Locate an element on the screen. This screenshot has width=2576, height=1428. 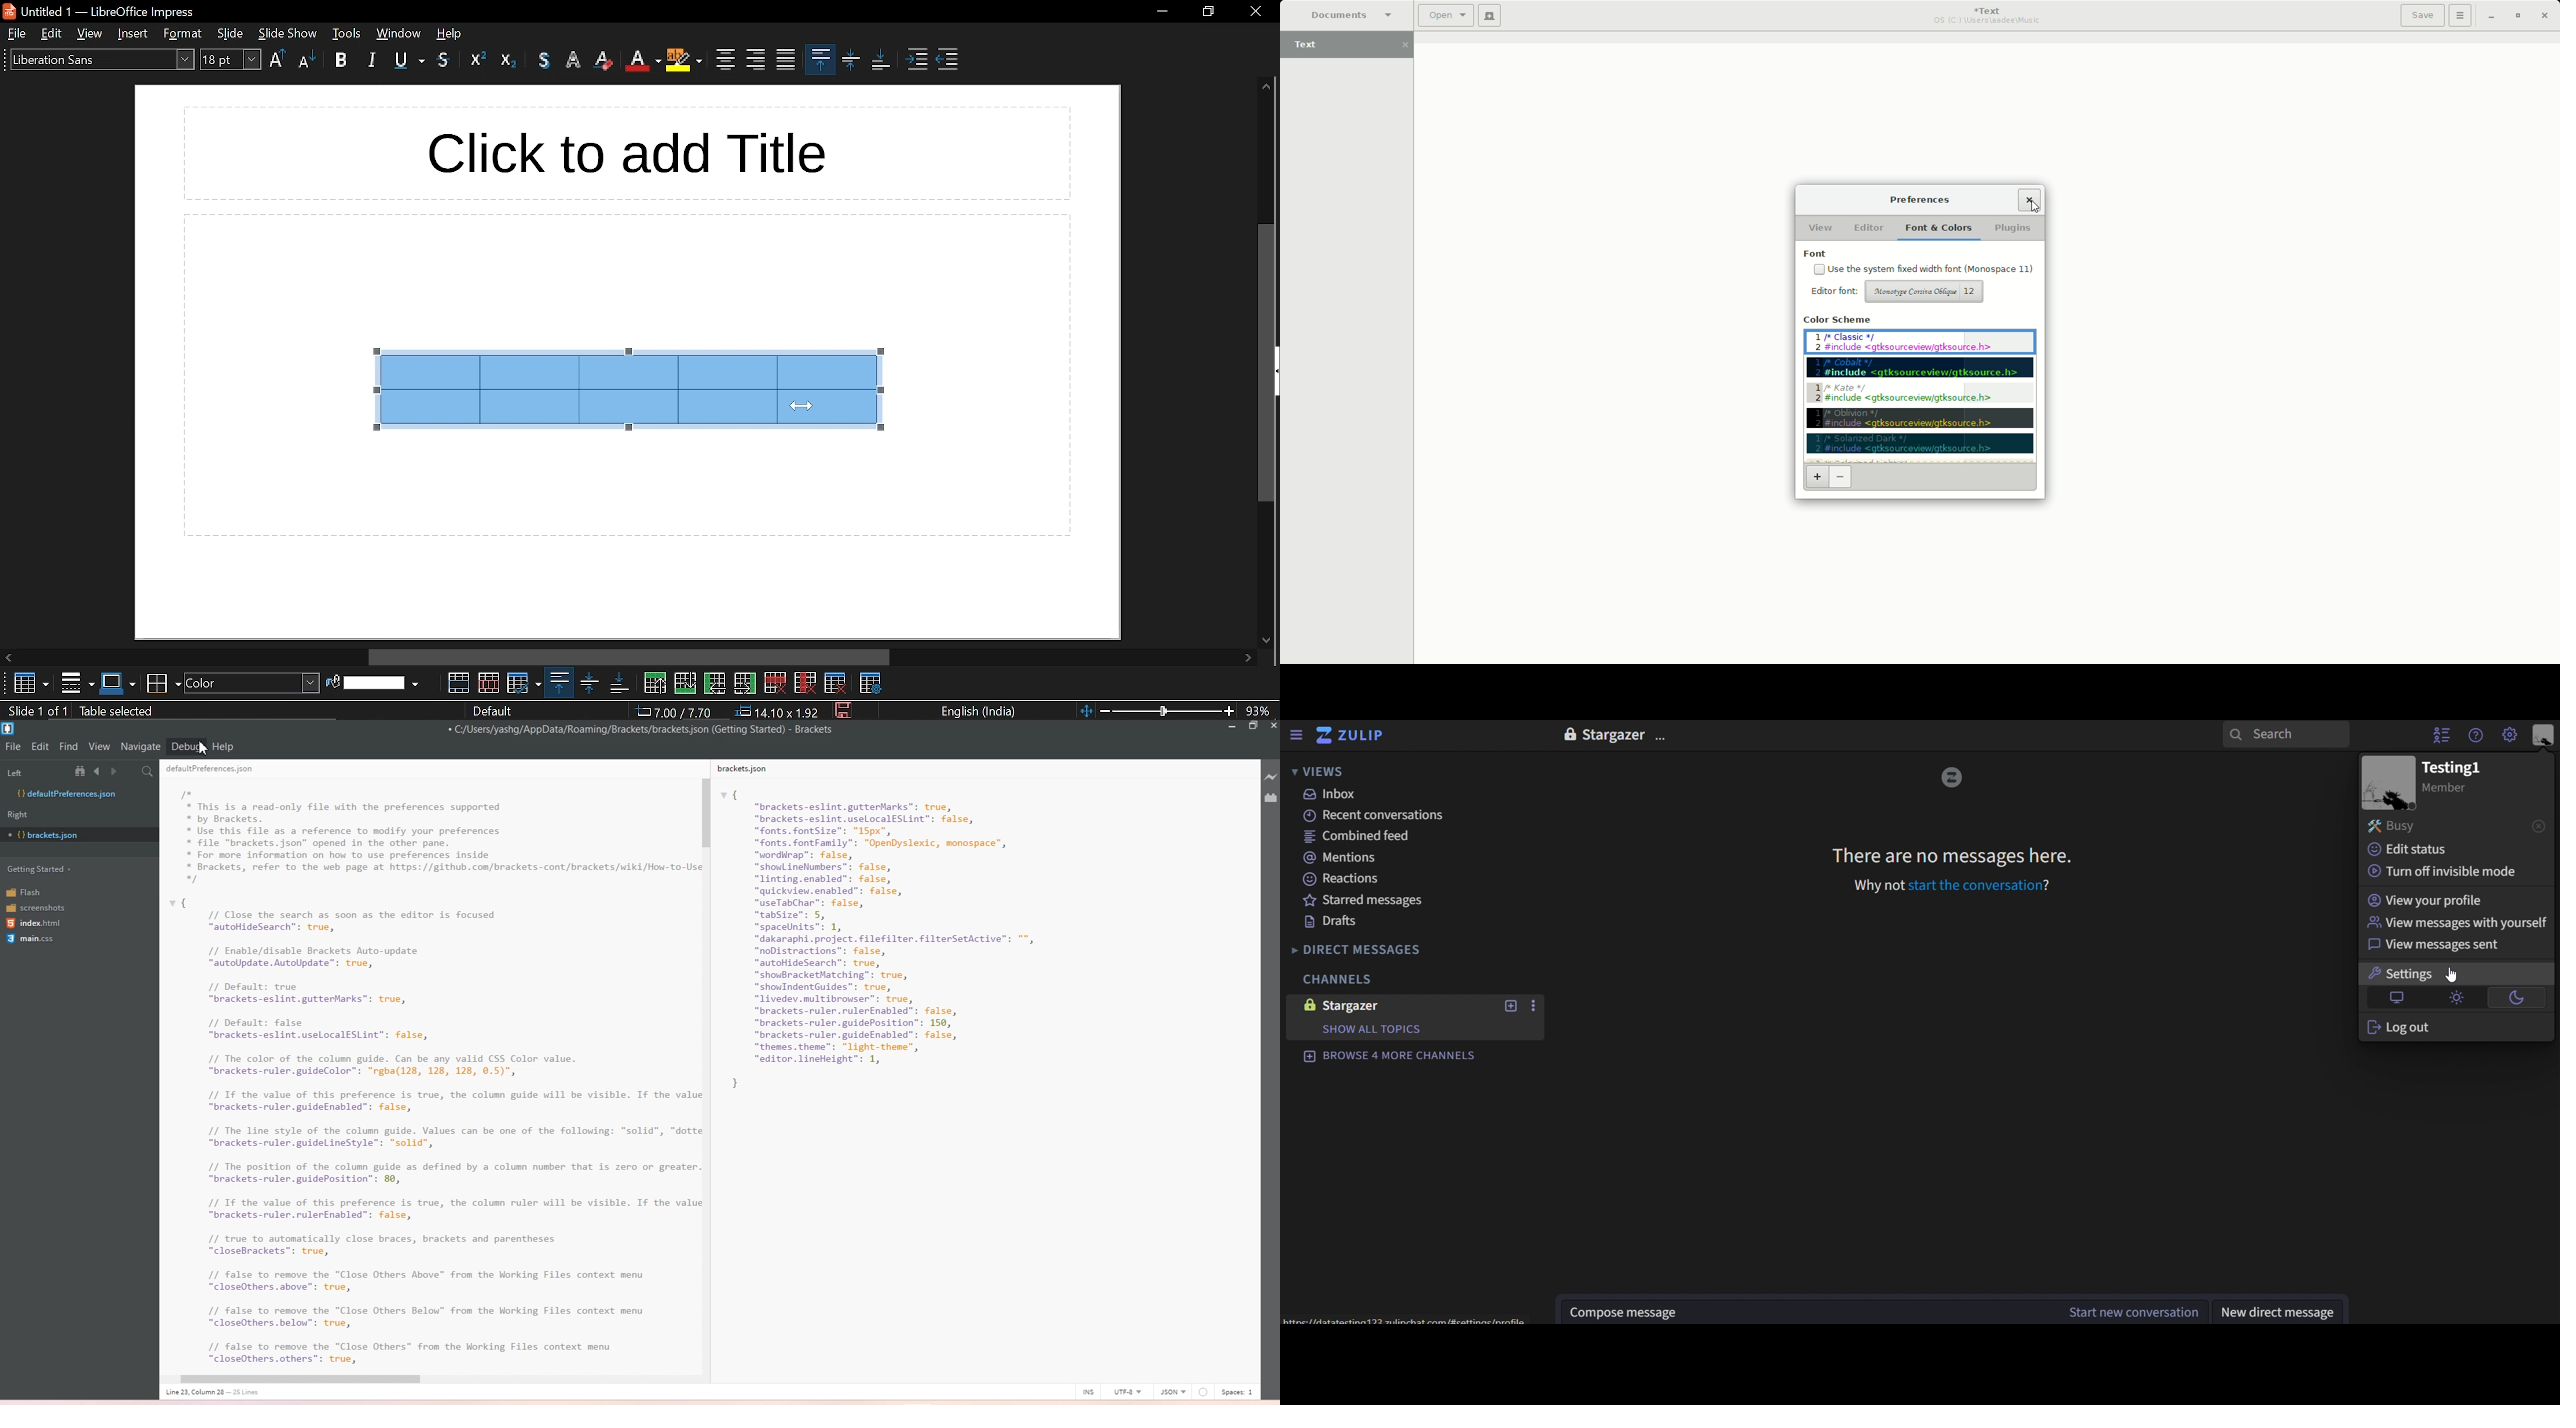
insert column before is located at coordinates (715, 683).